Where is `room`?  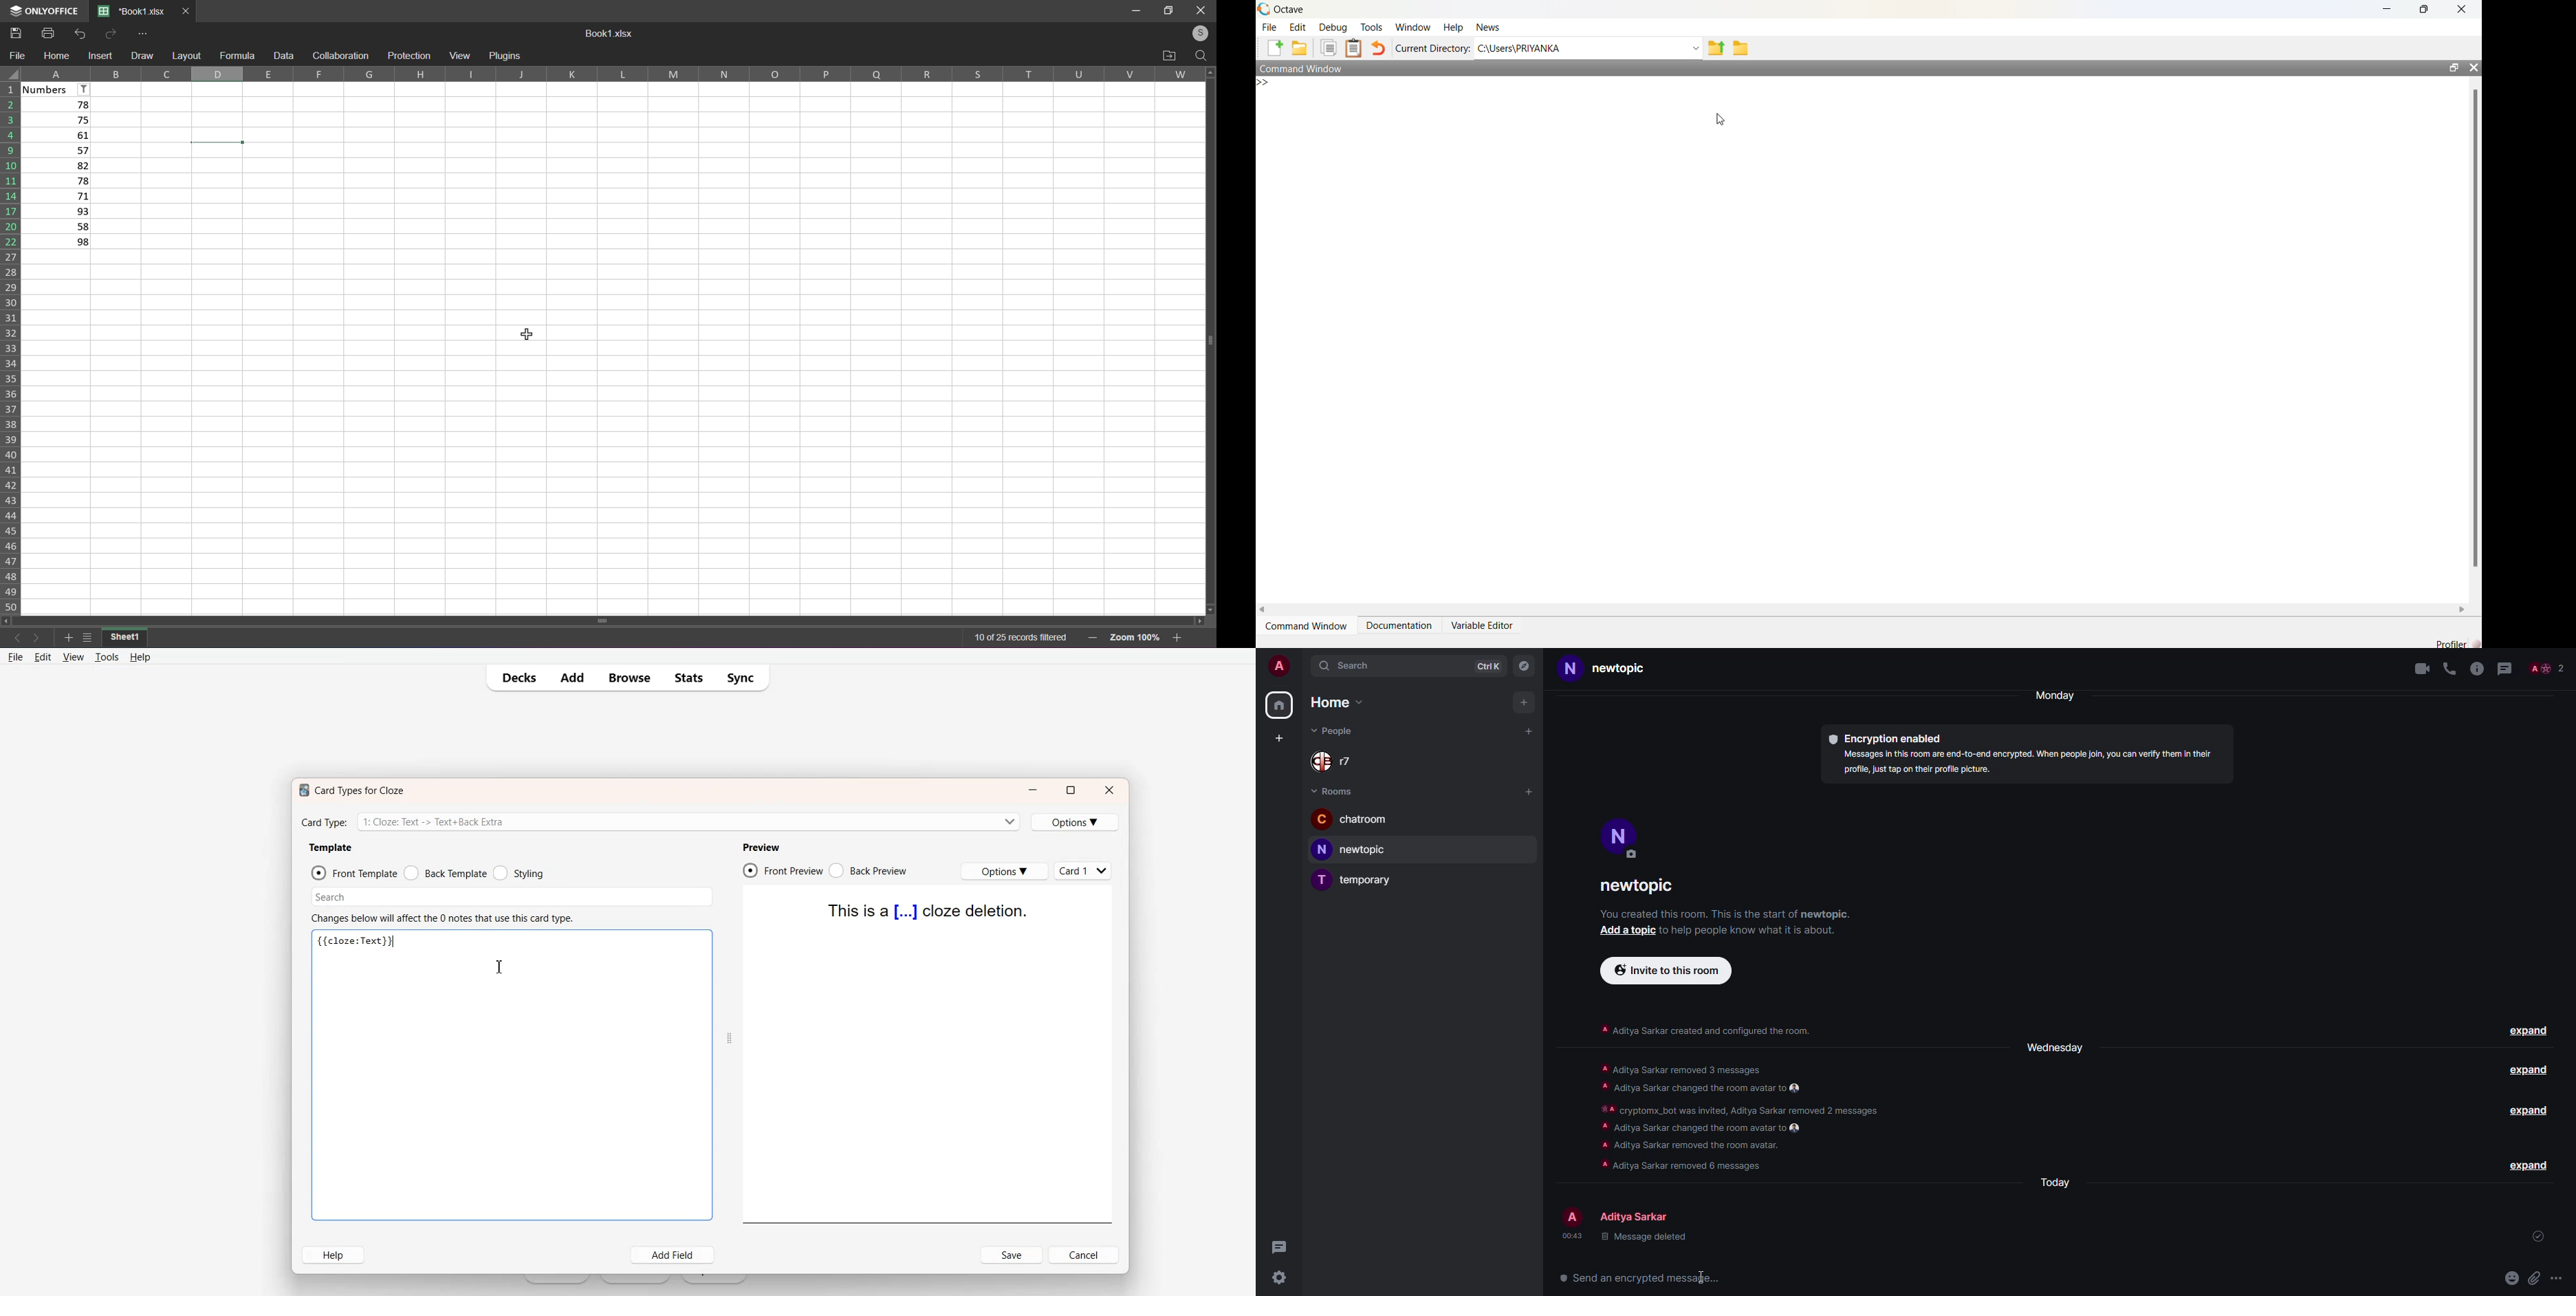
room is located at coordinates (1357, 879).